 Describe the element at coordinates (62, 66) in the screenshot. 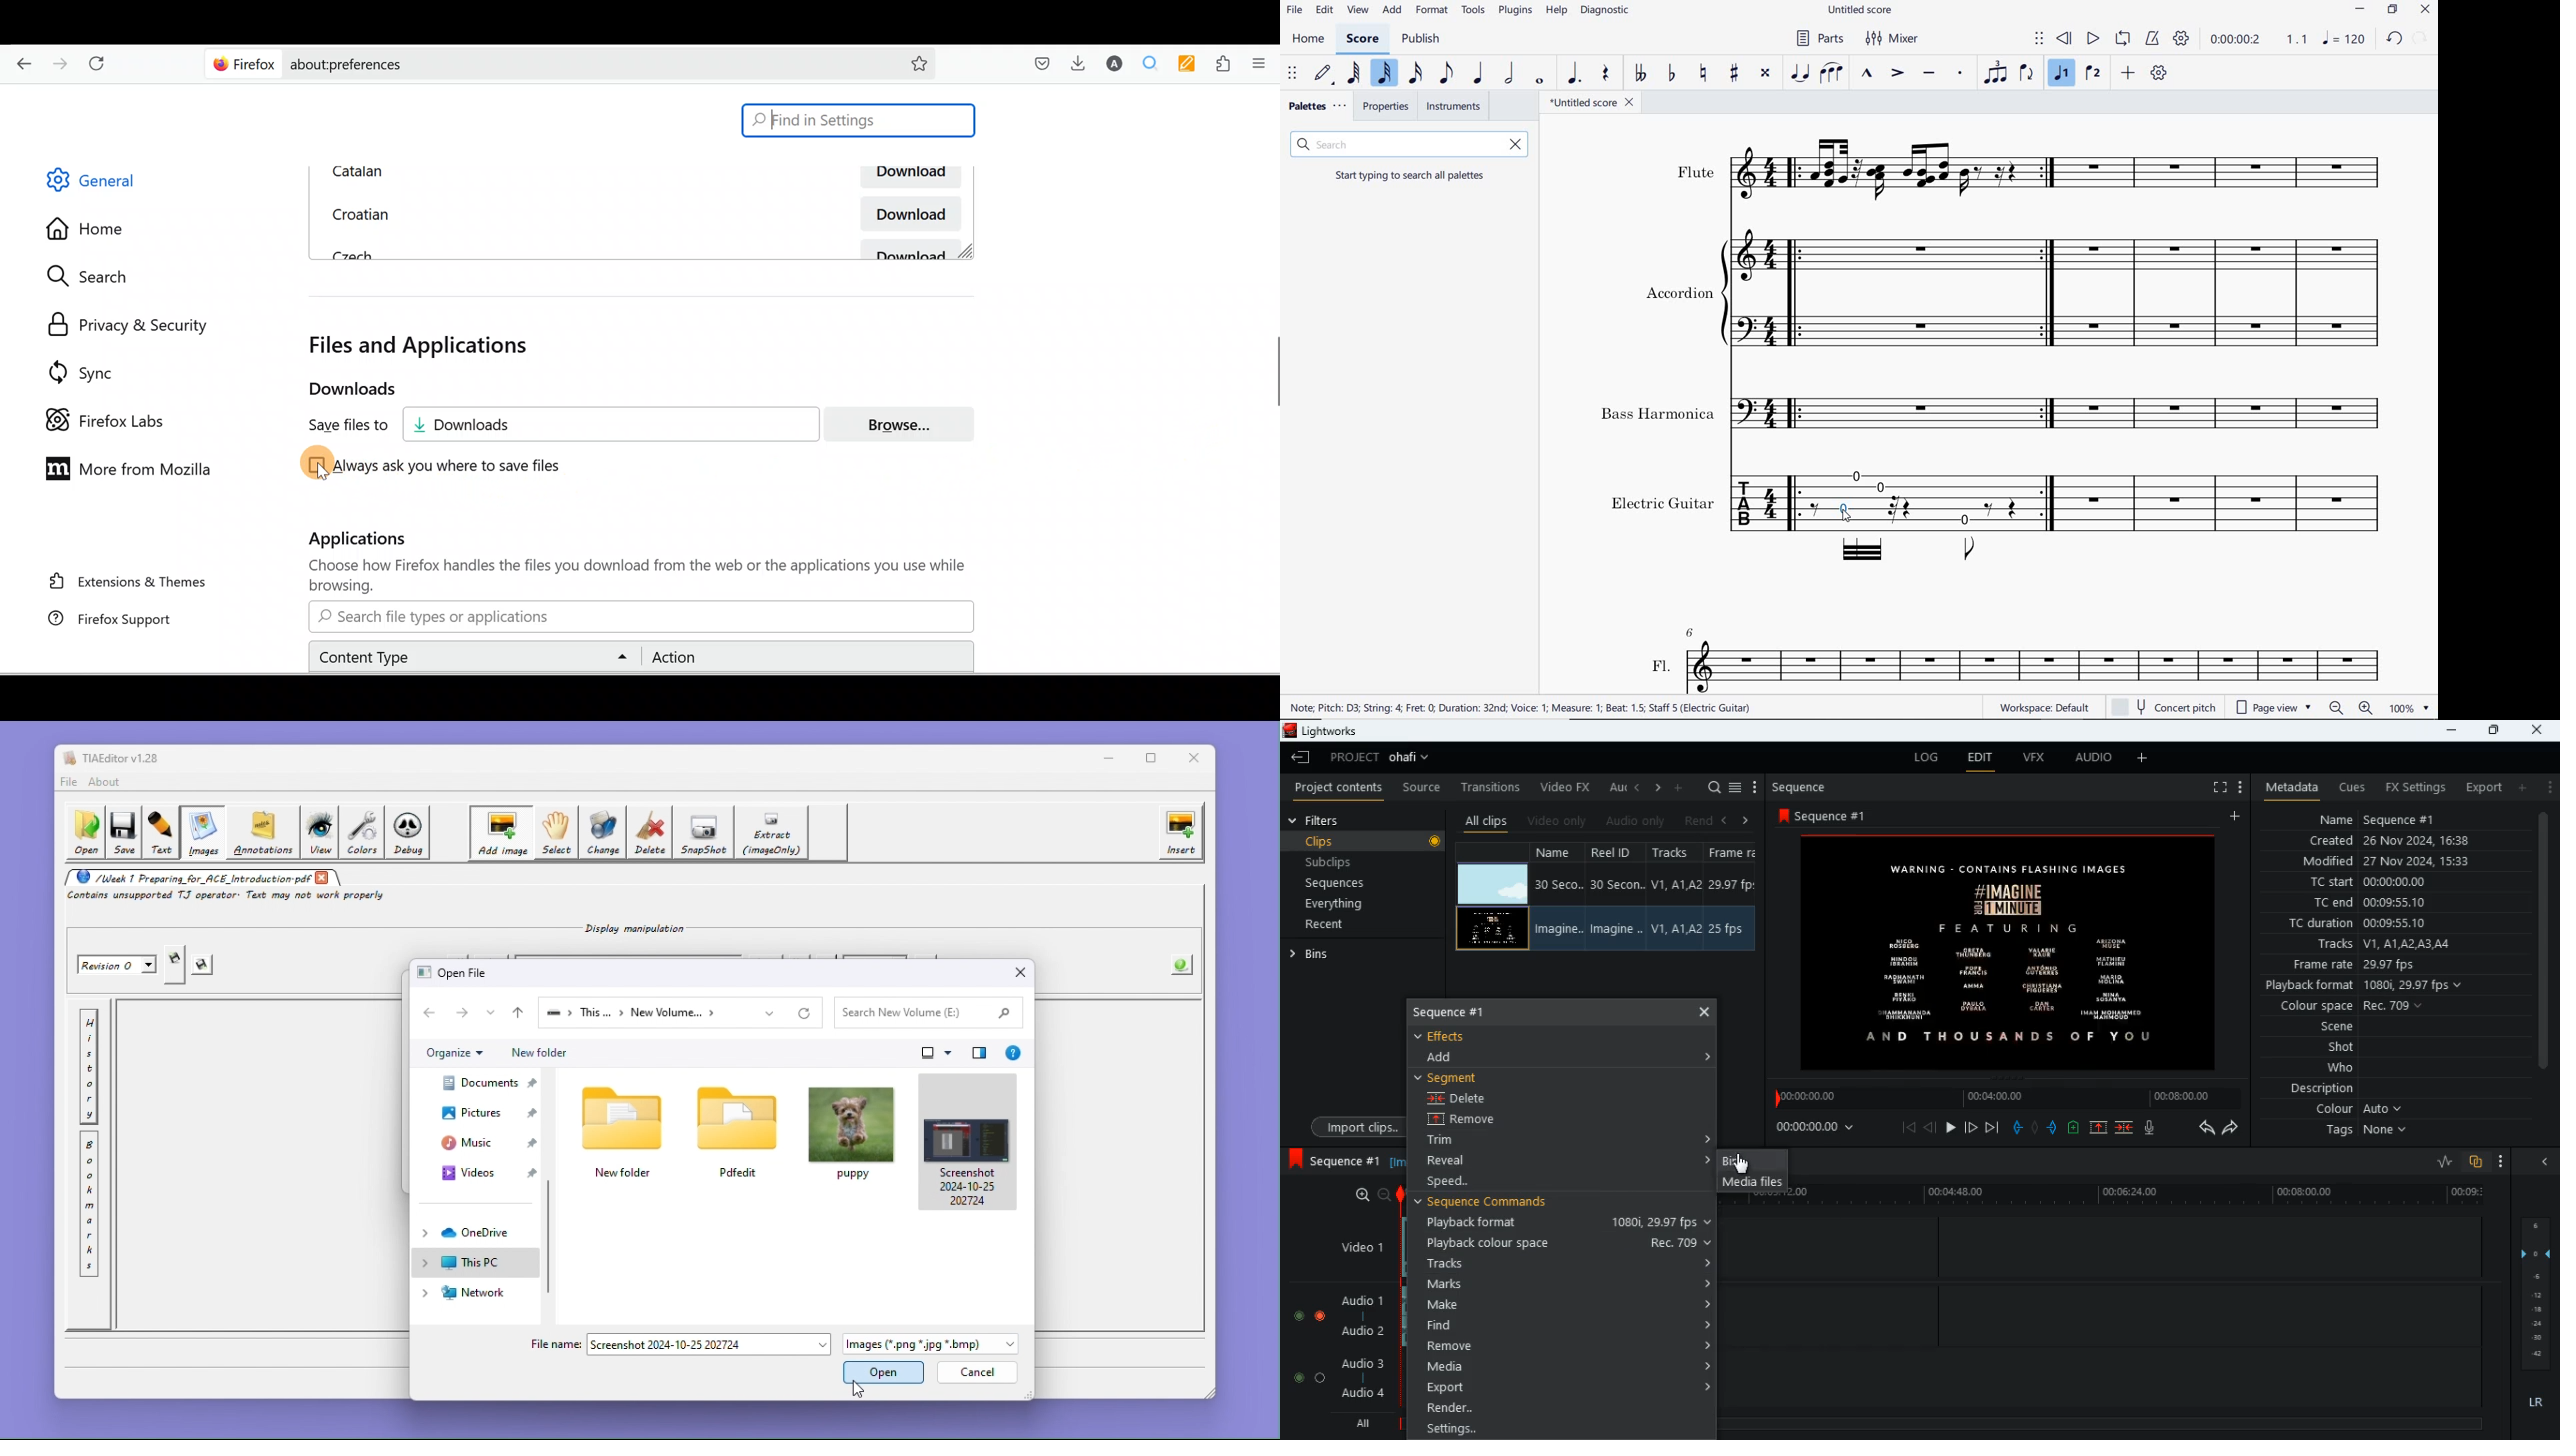

I see `Go forward one page` at that location.